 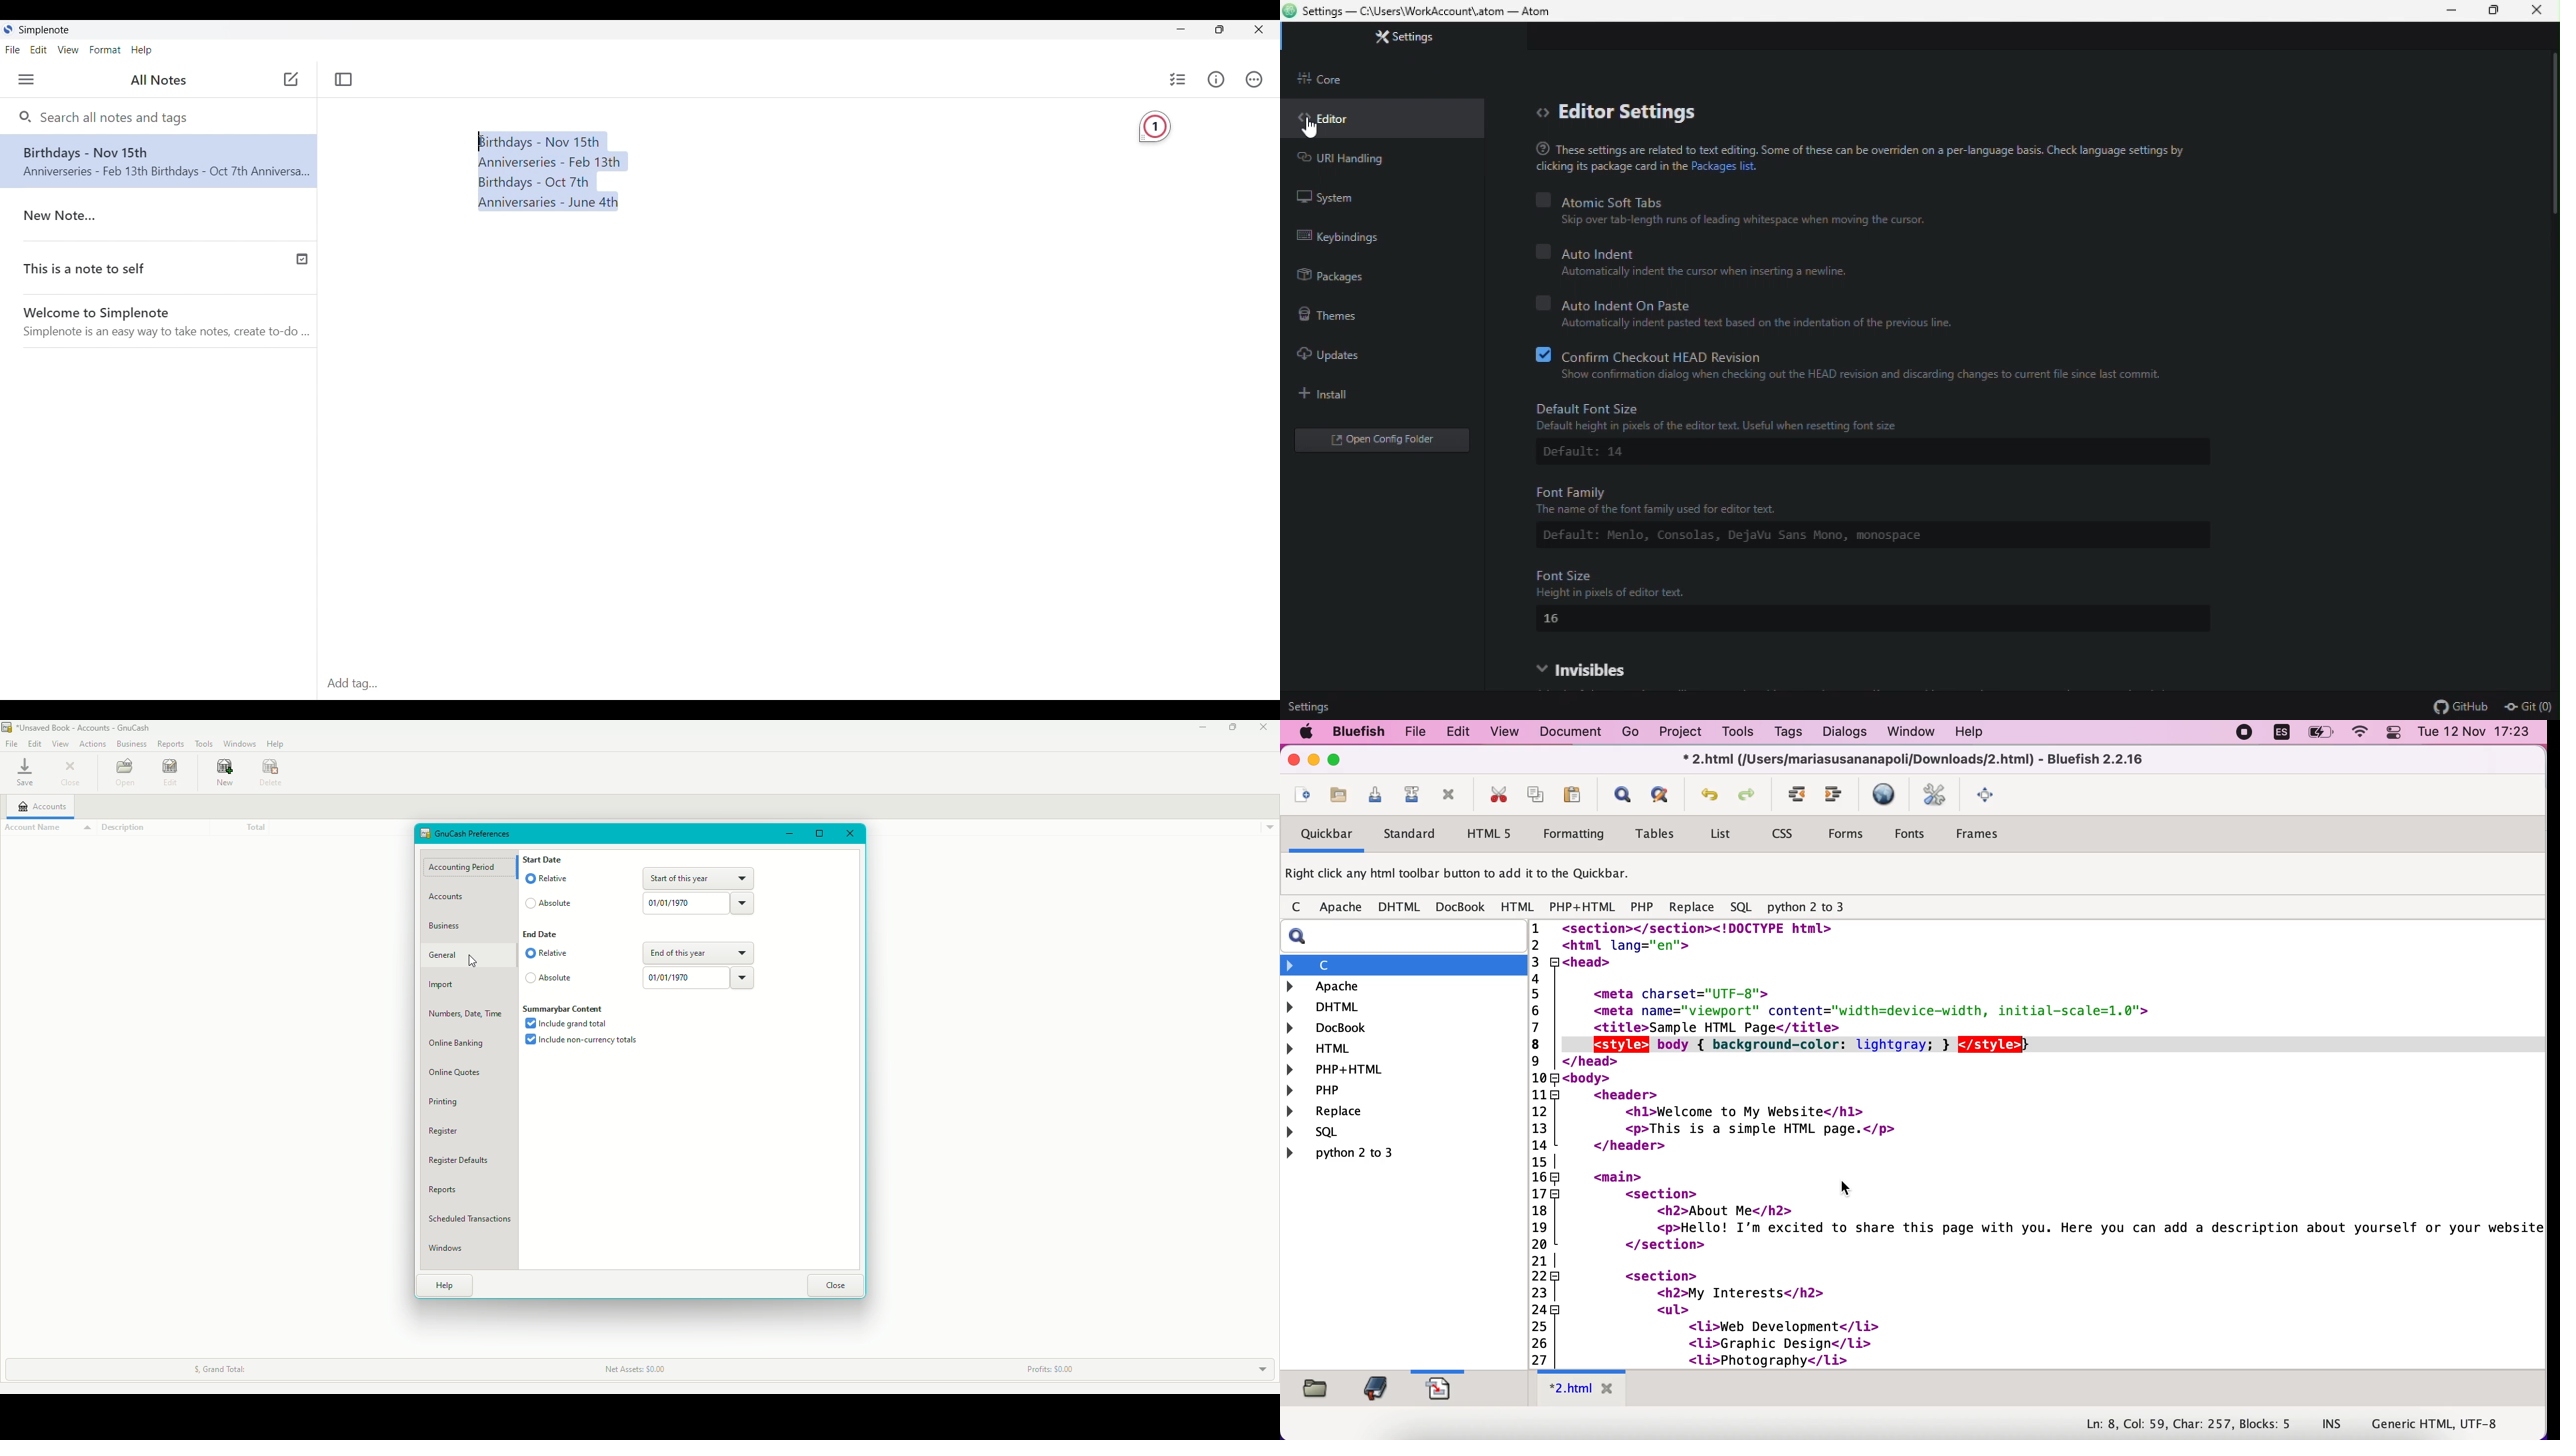 What do you see at coordinates (1917, 834) in the screenshot?
I see `fonts` at bounding box center [1917, 834].